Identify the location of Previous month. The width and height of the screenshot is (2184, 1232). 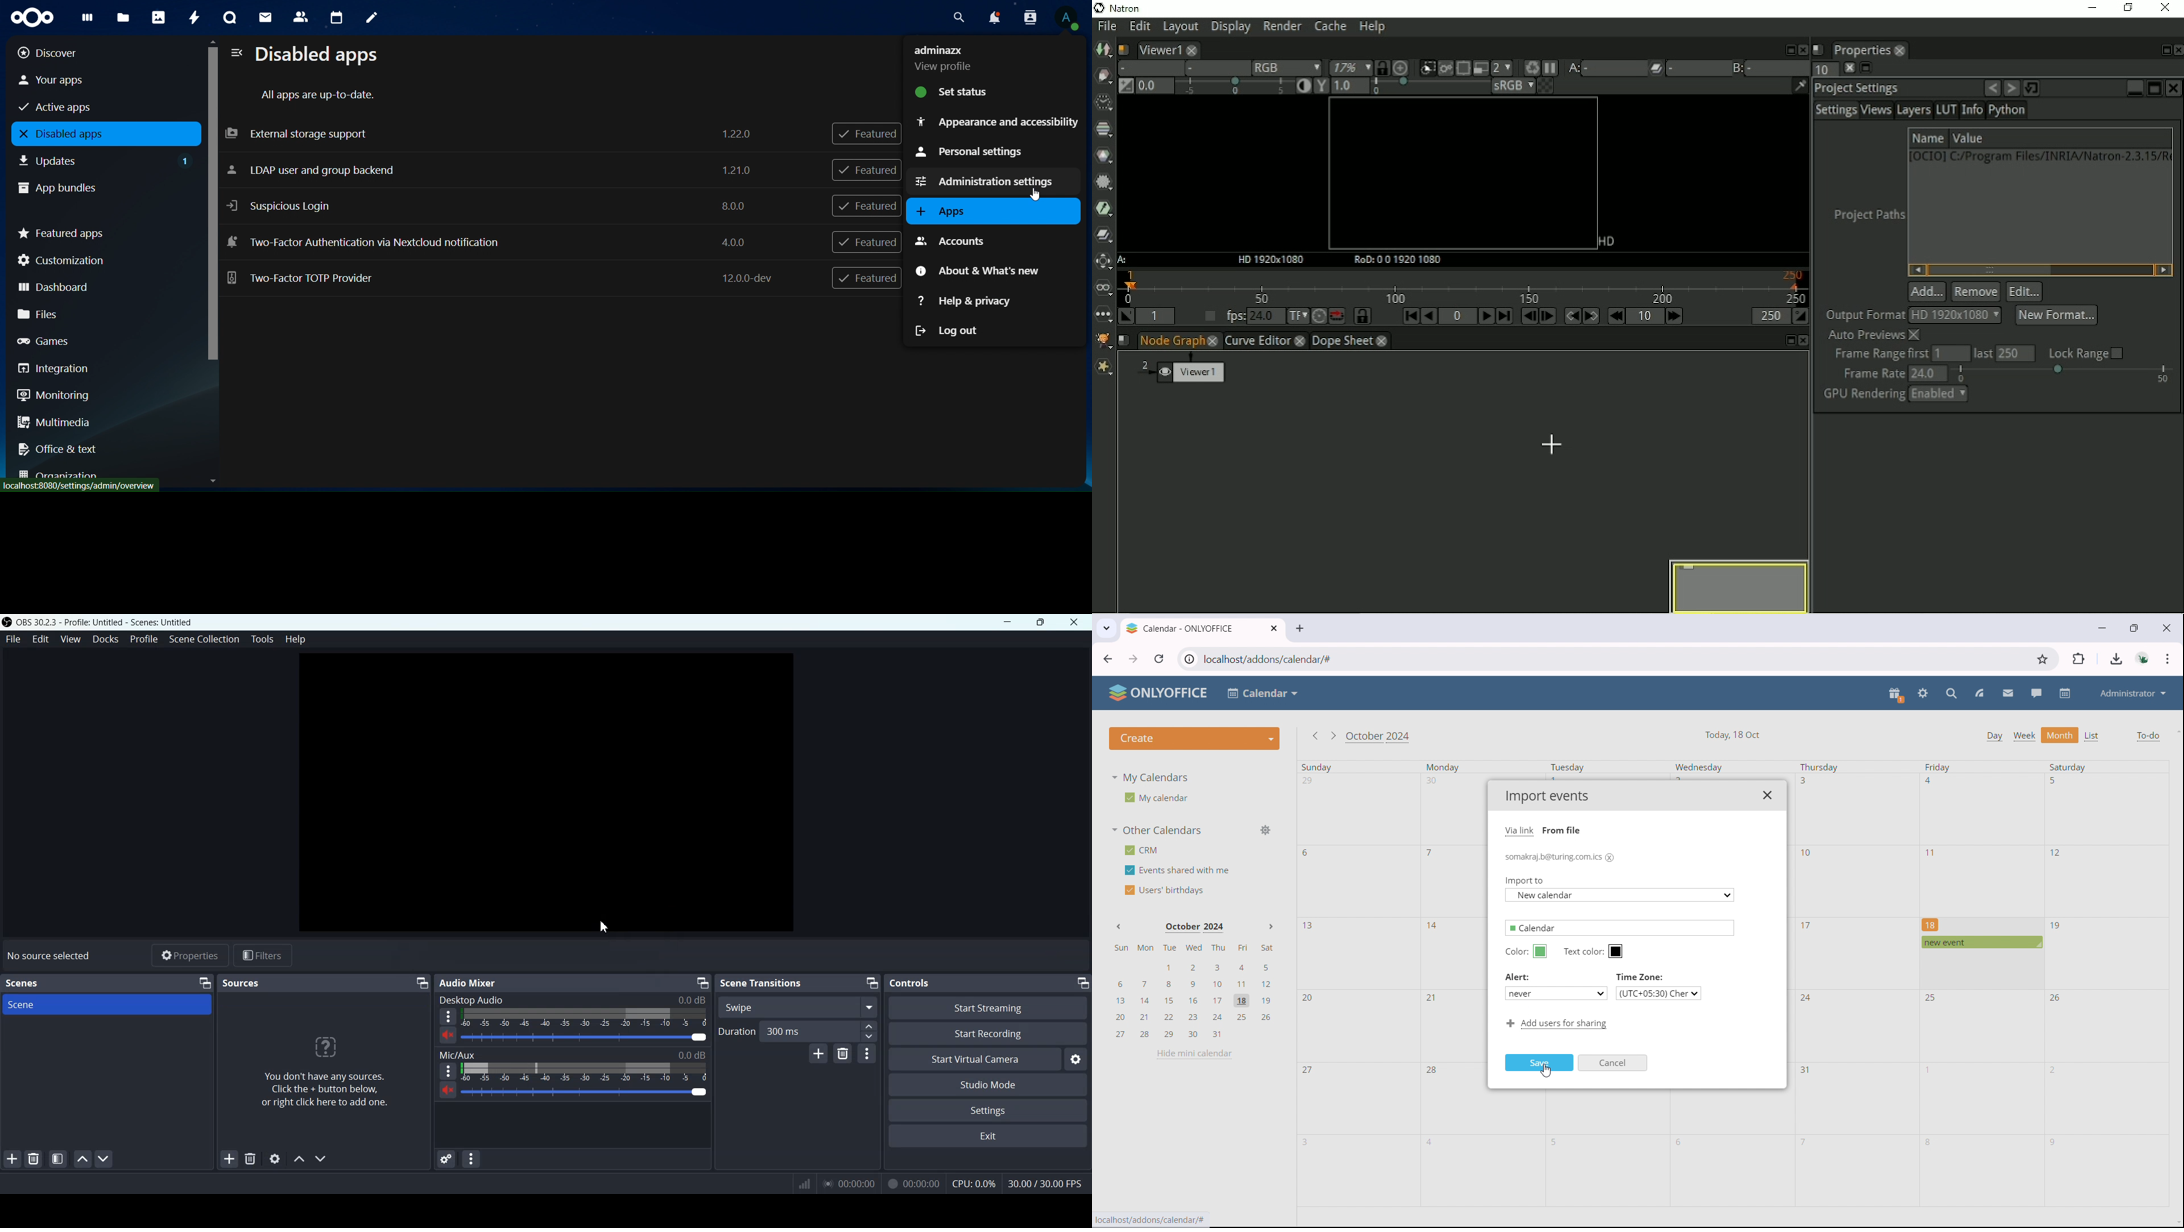
(1118, 927).